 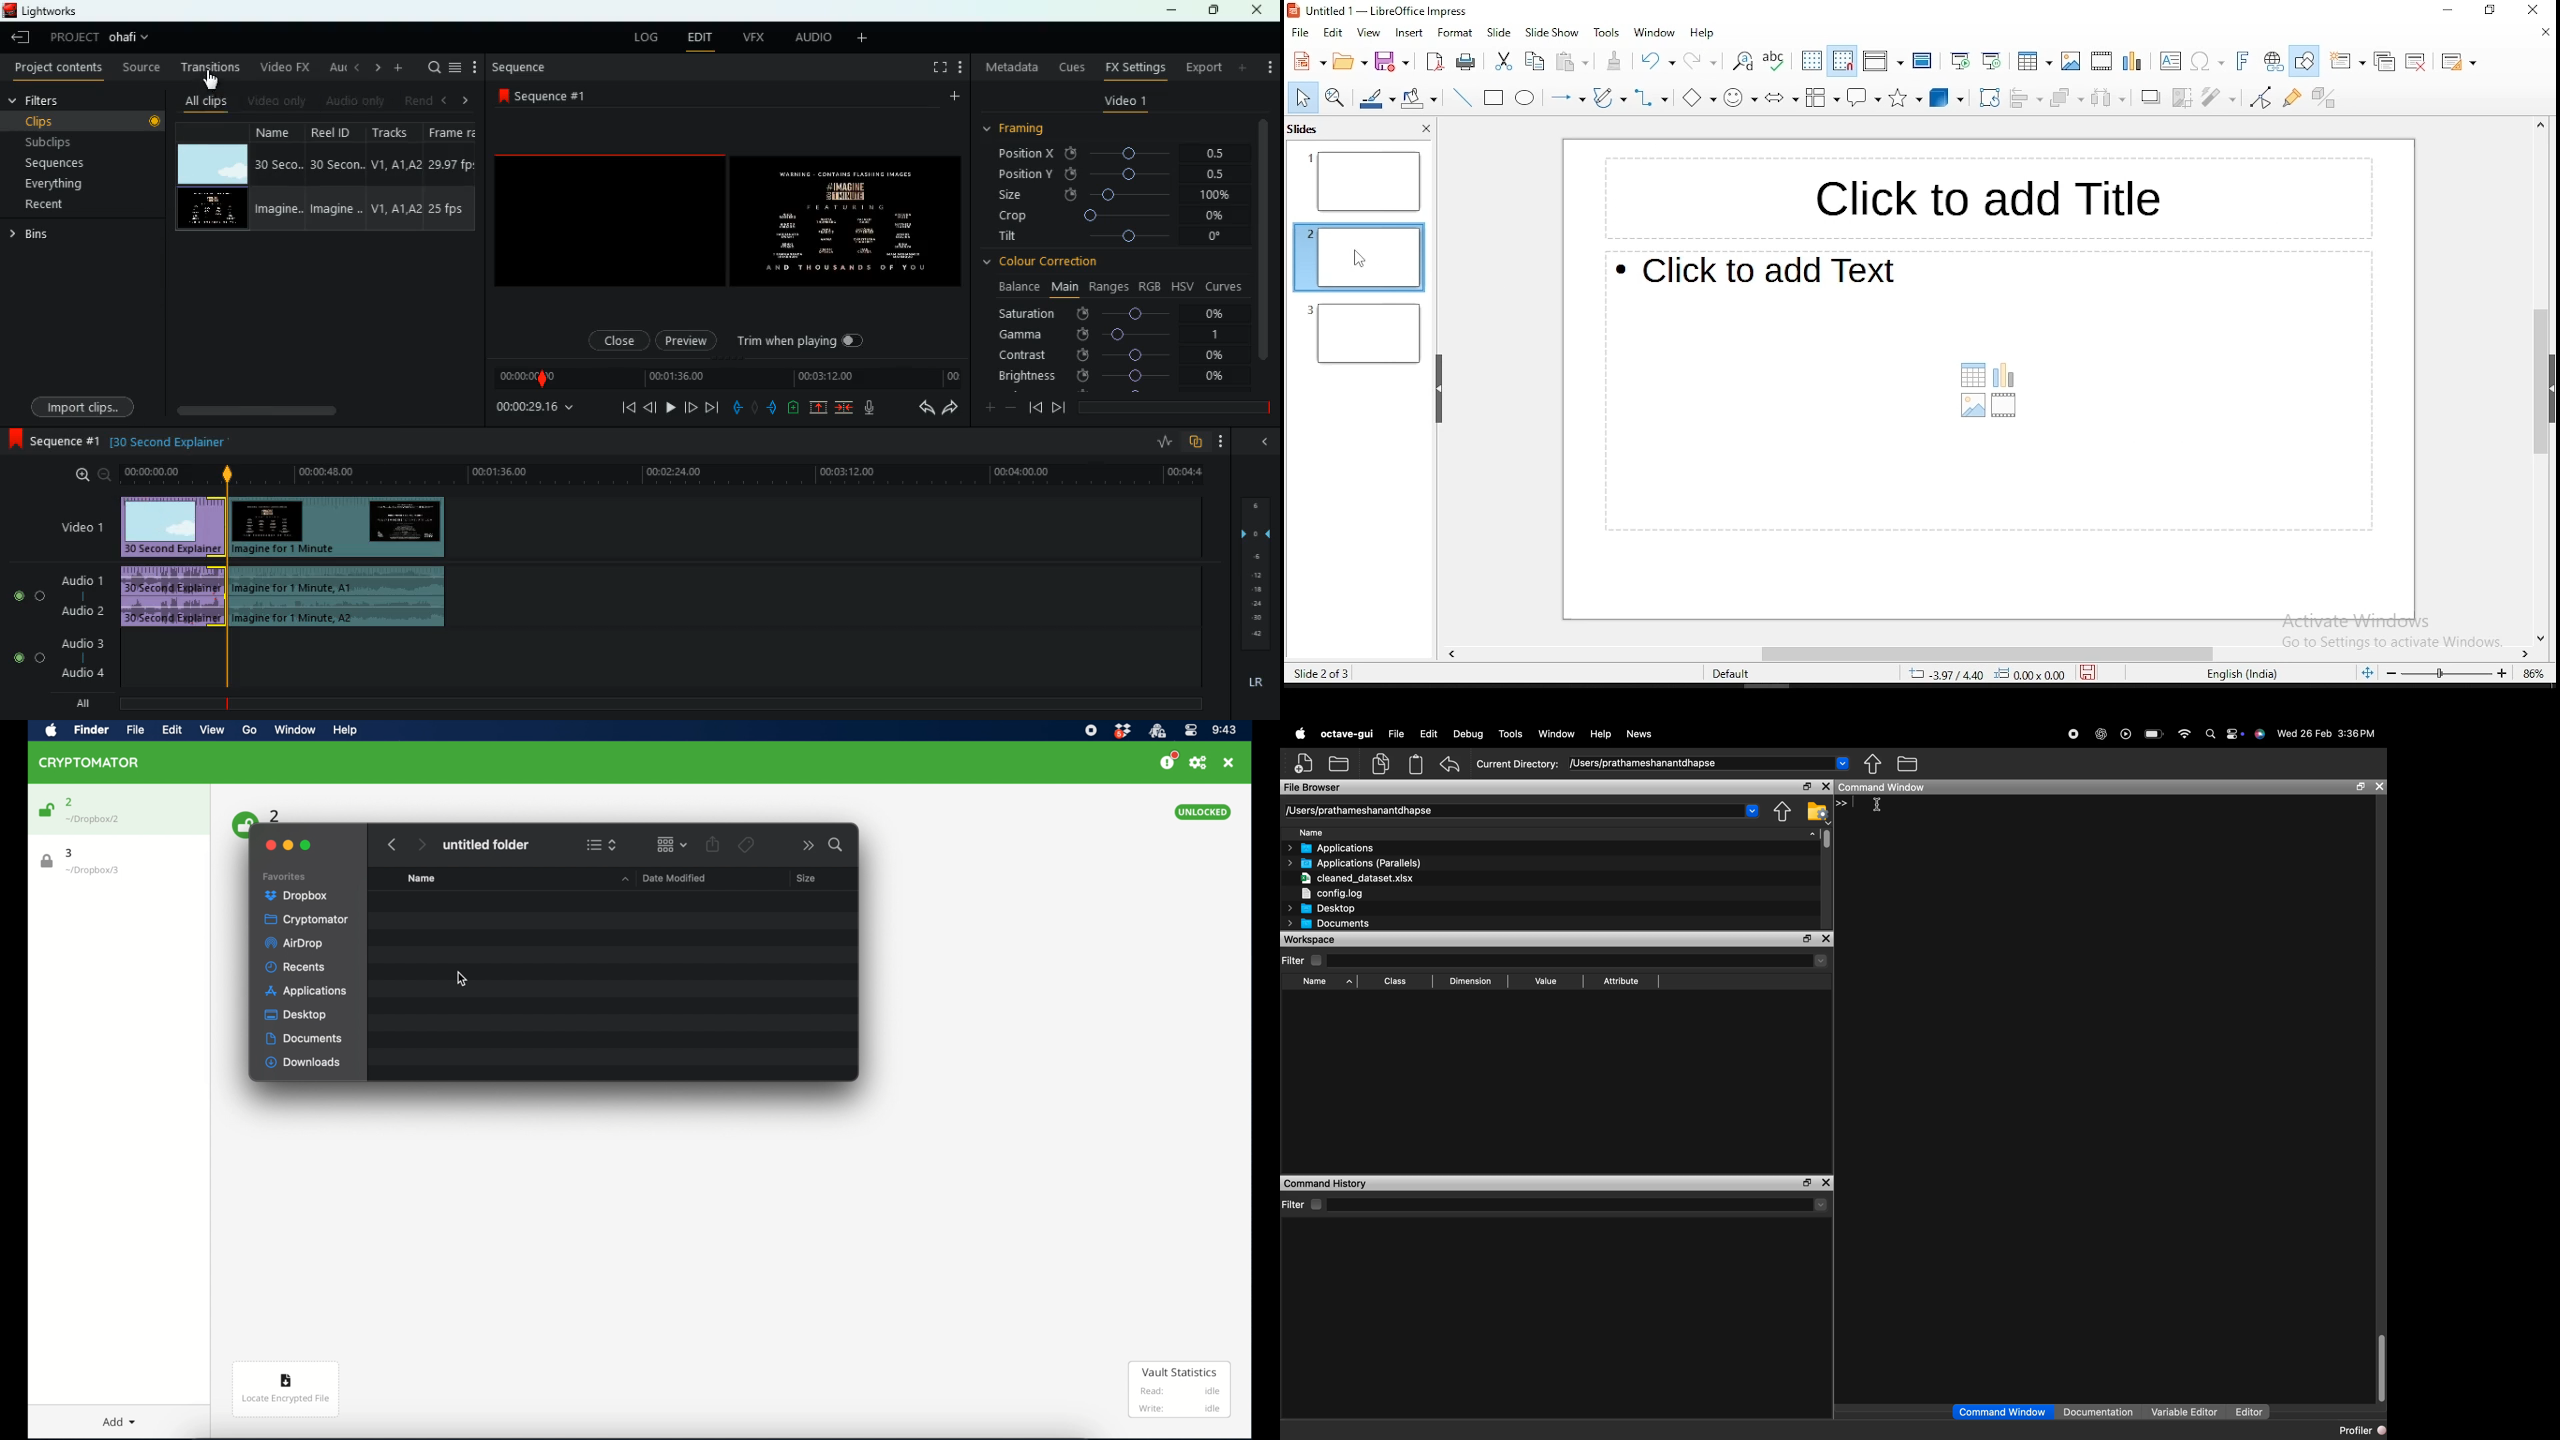 I want to click on 3D shapes, so click(x=1948, y=99).